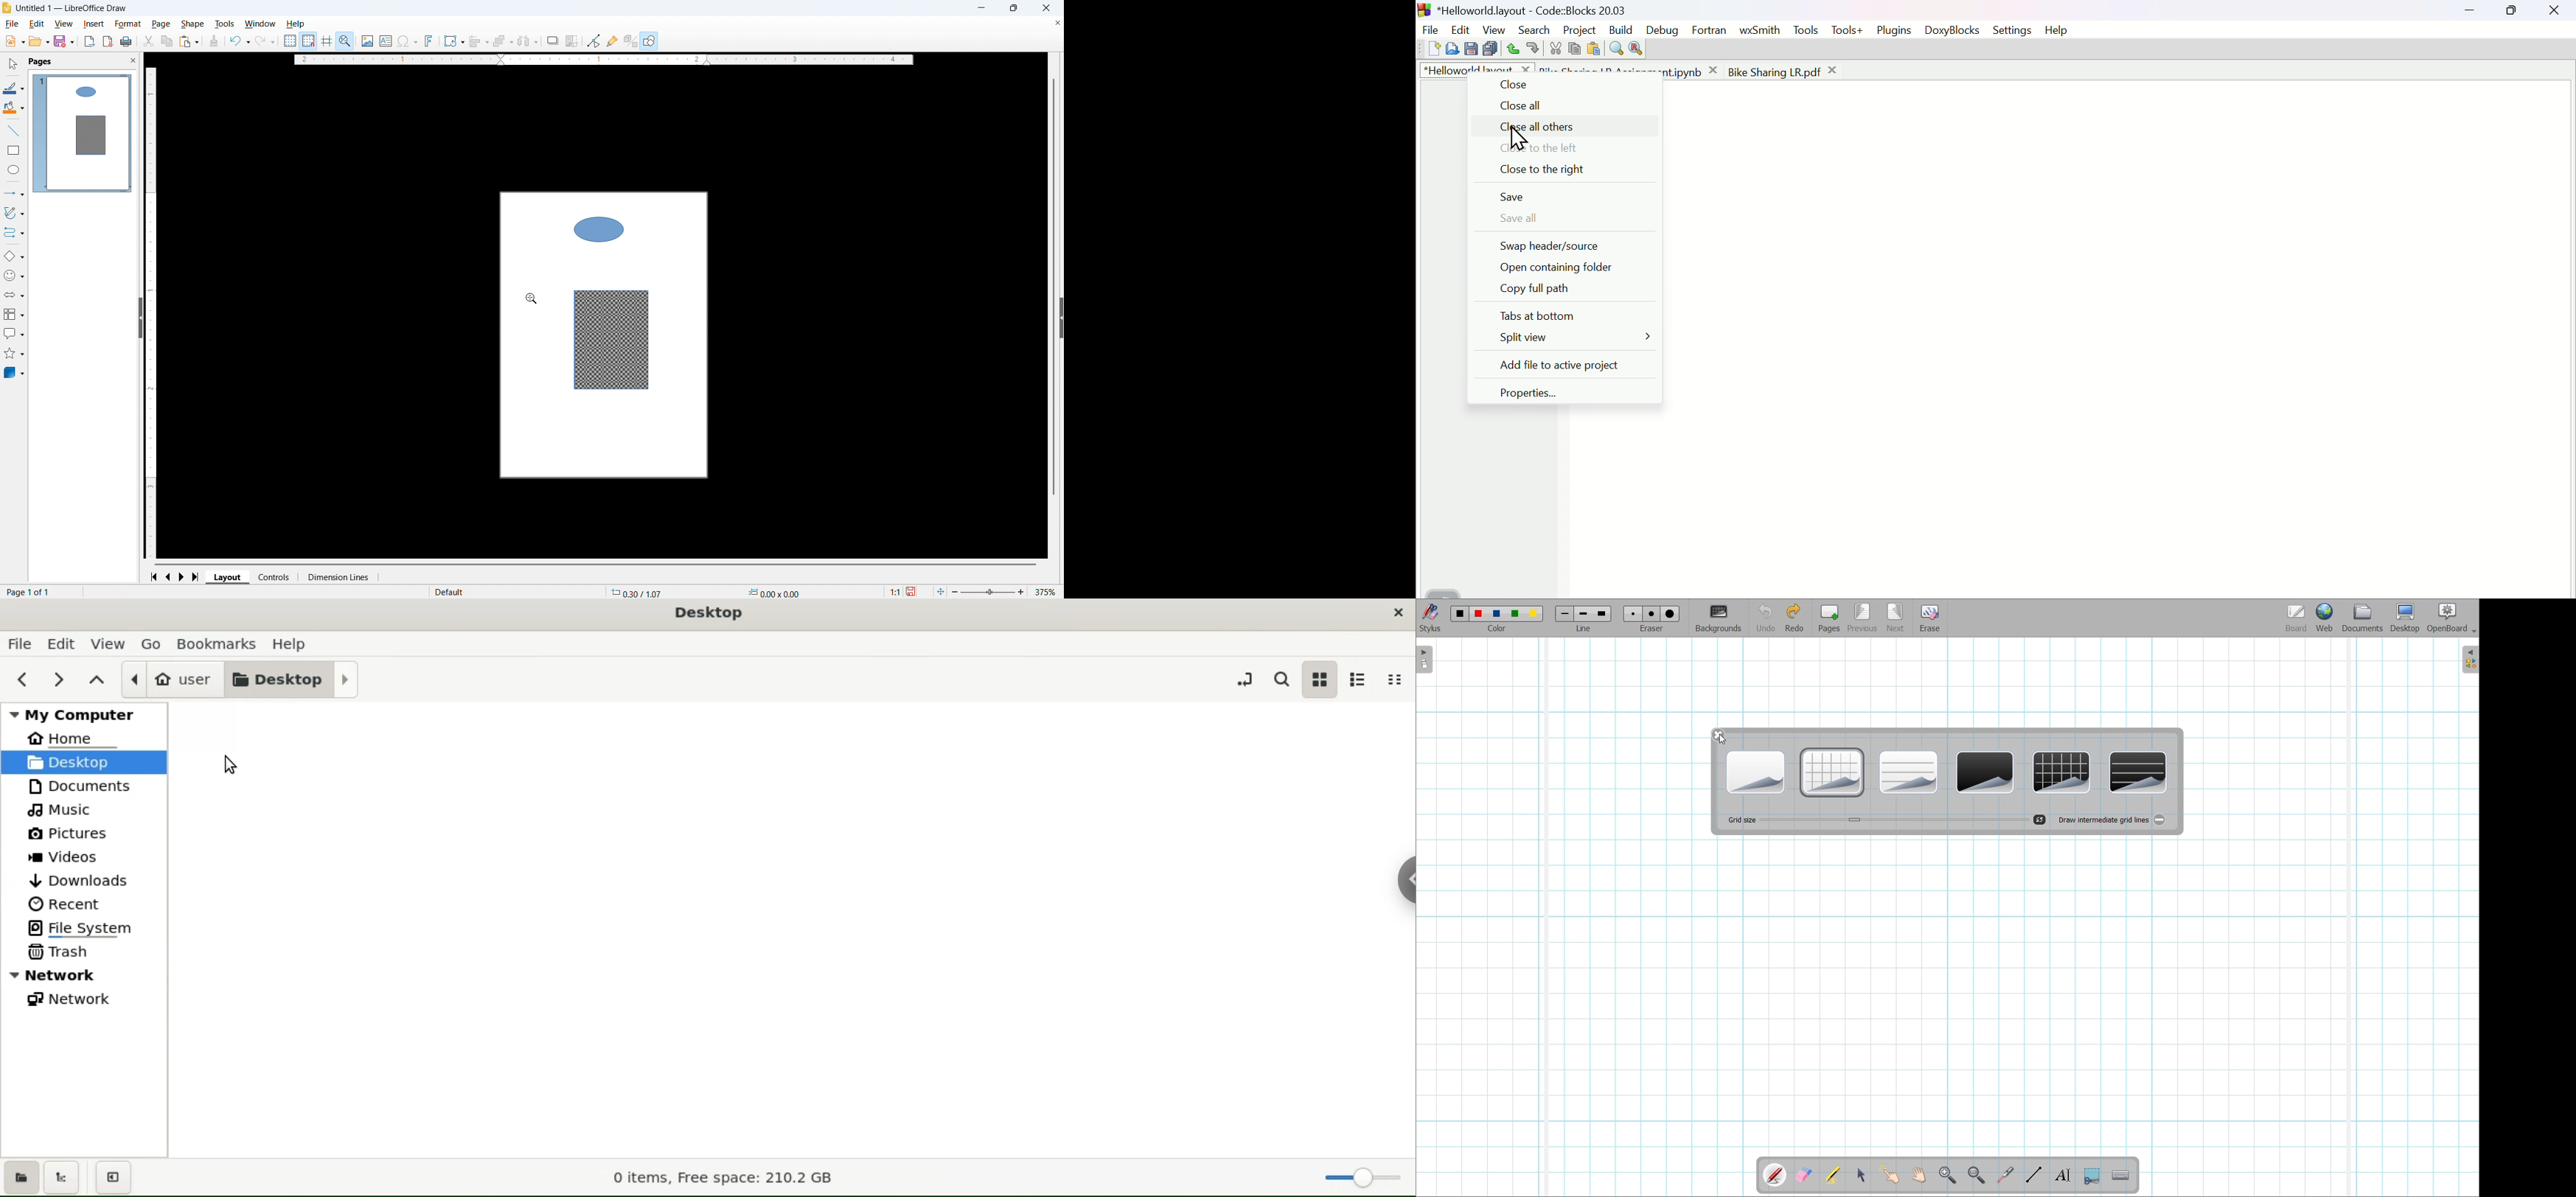 This screenshot has height=1204, width=2576. What do you see at coordinates (407, 40) in the screenshot?
I see `Insert symbol ` at bounding box center [407, 40].